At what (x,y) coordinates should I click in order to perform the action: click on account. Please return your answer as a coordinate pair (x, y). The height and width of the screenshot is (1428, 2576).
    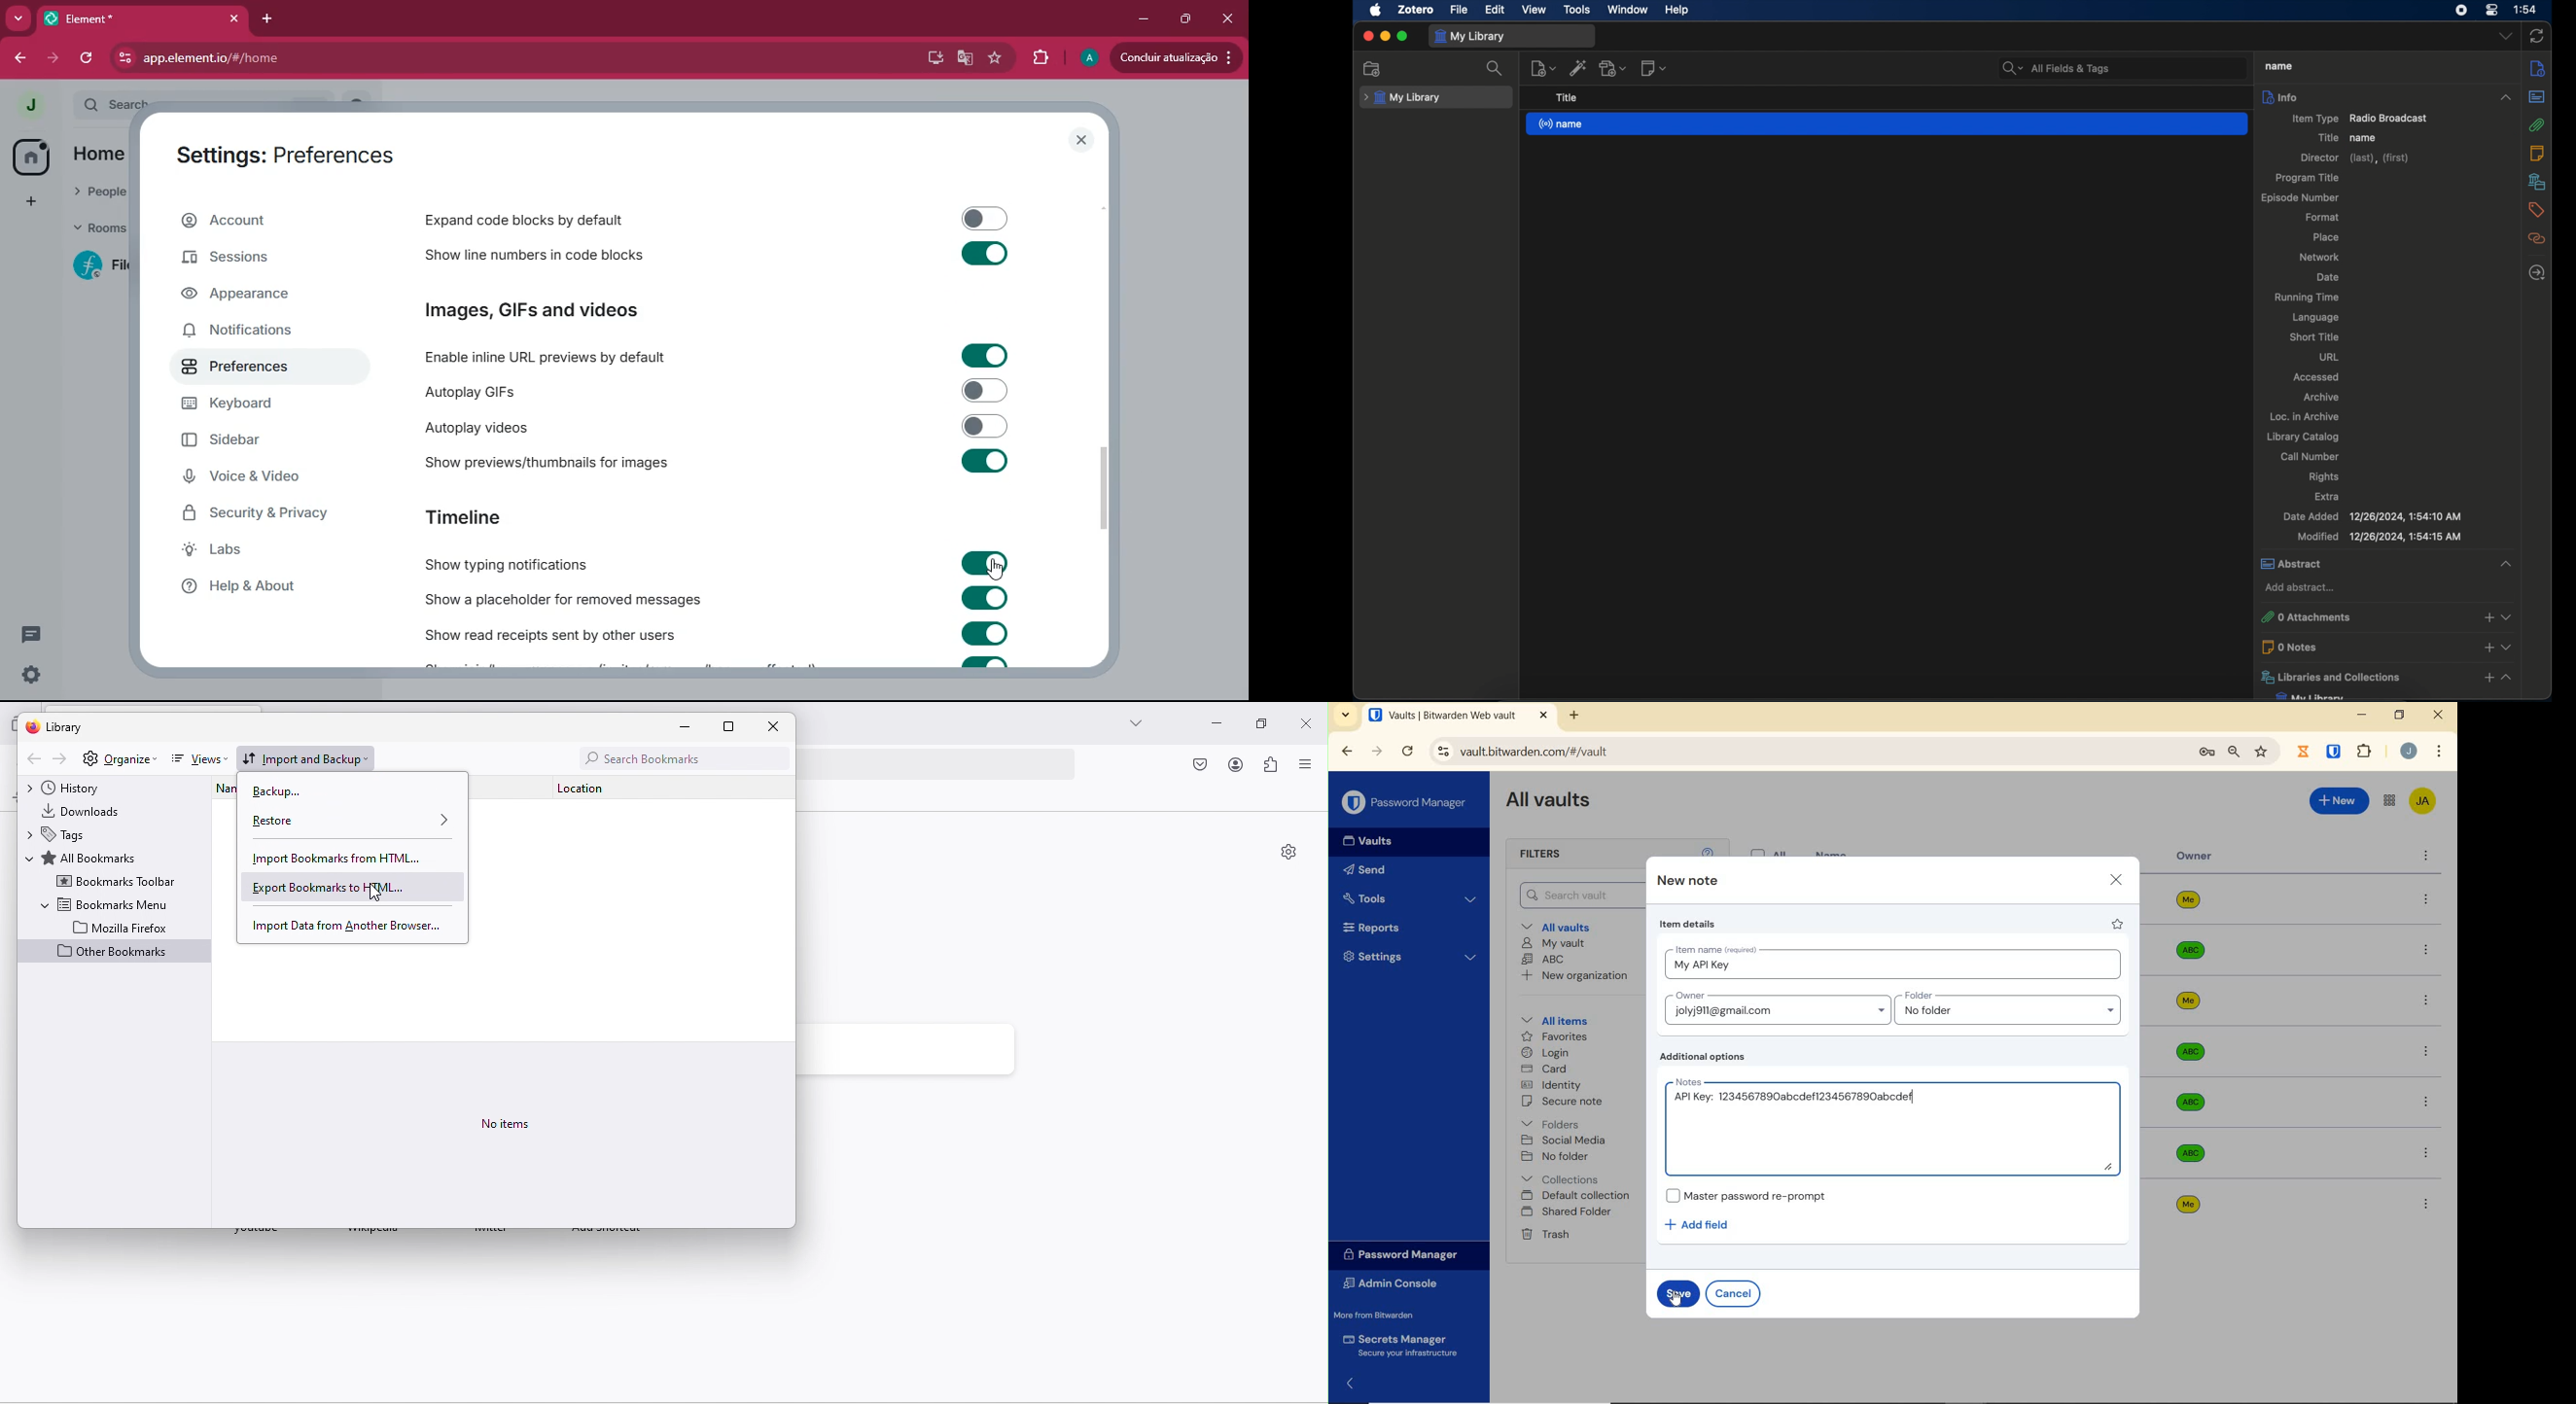
    Looking at the image, I should click on (274, 218).